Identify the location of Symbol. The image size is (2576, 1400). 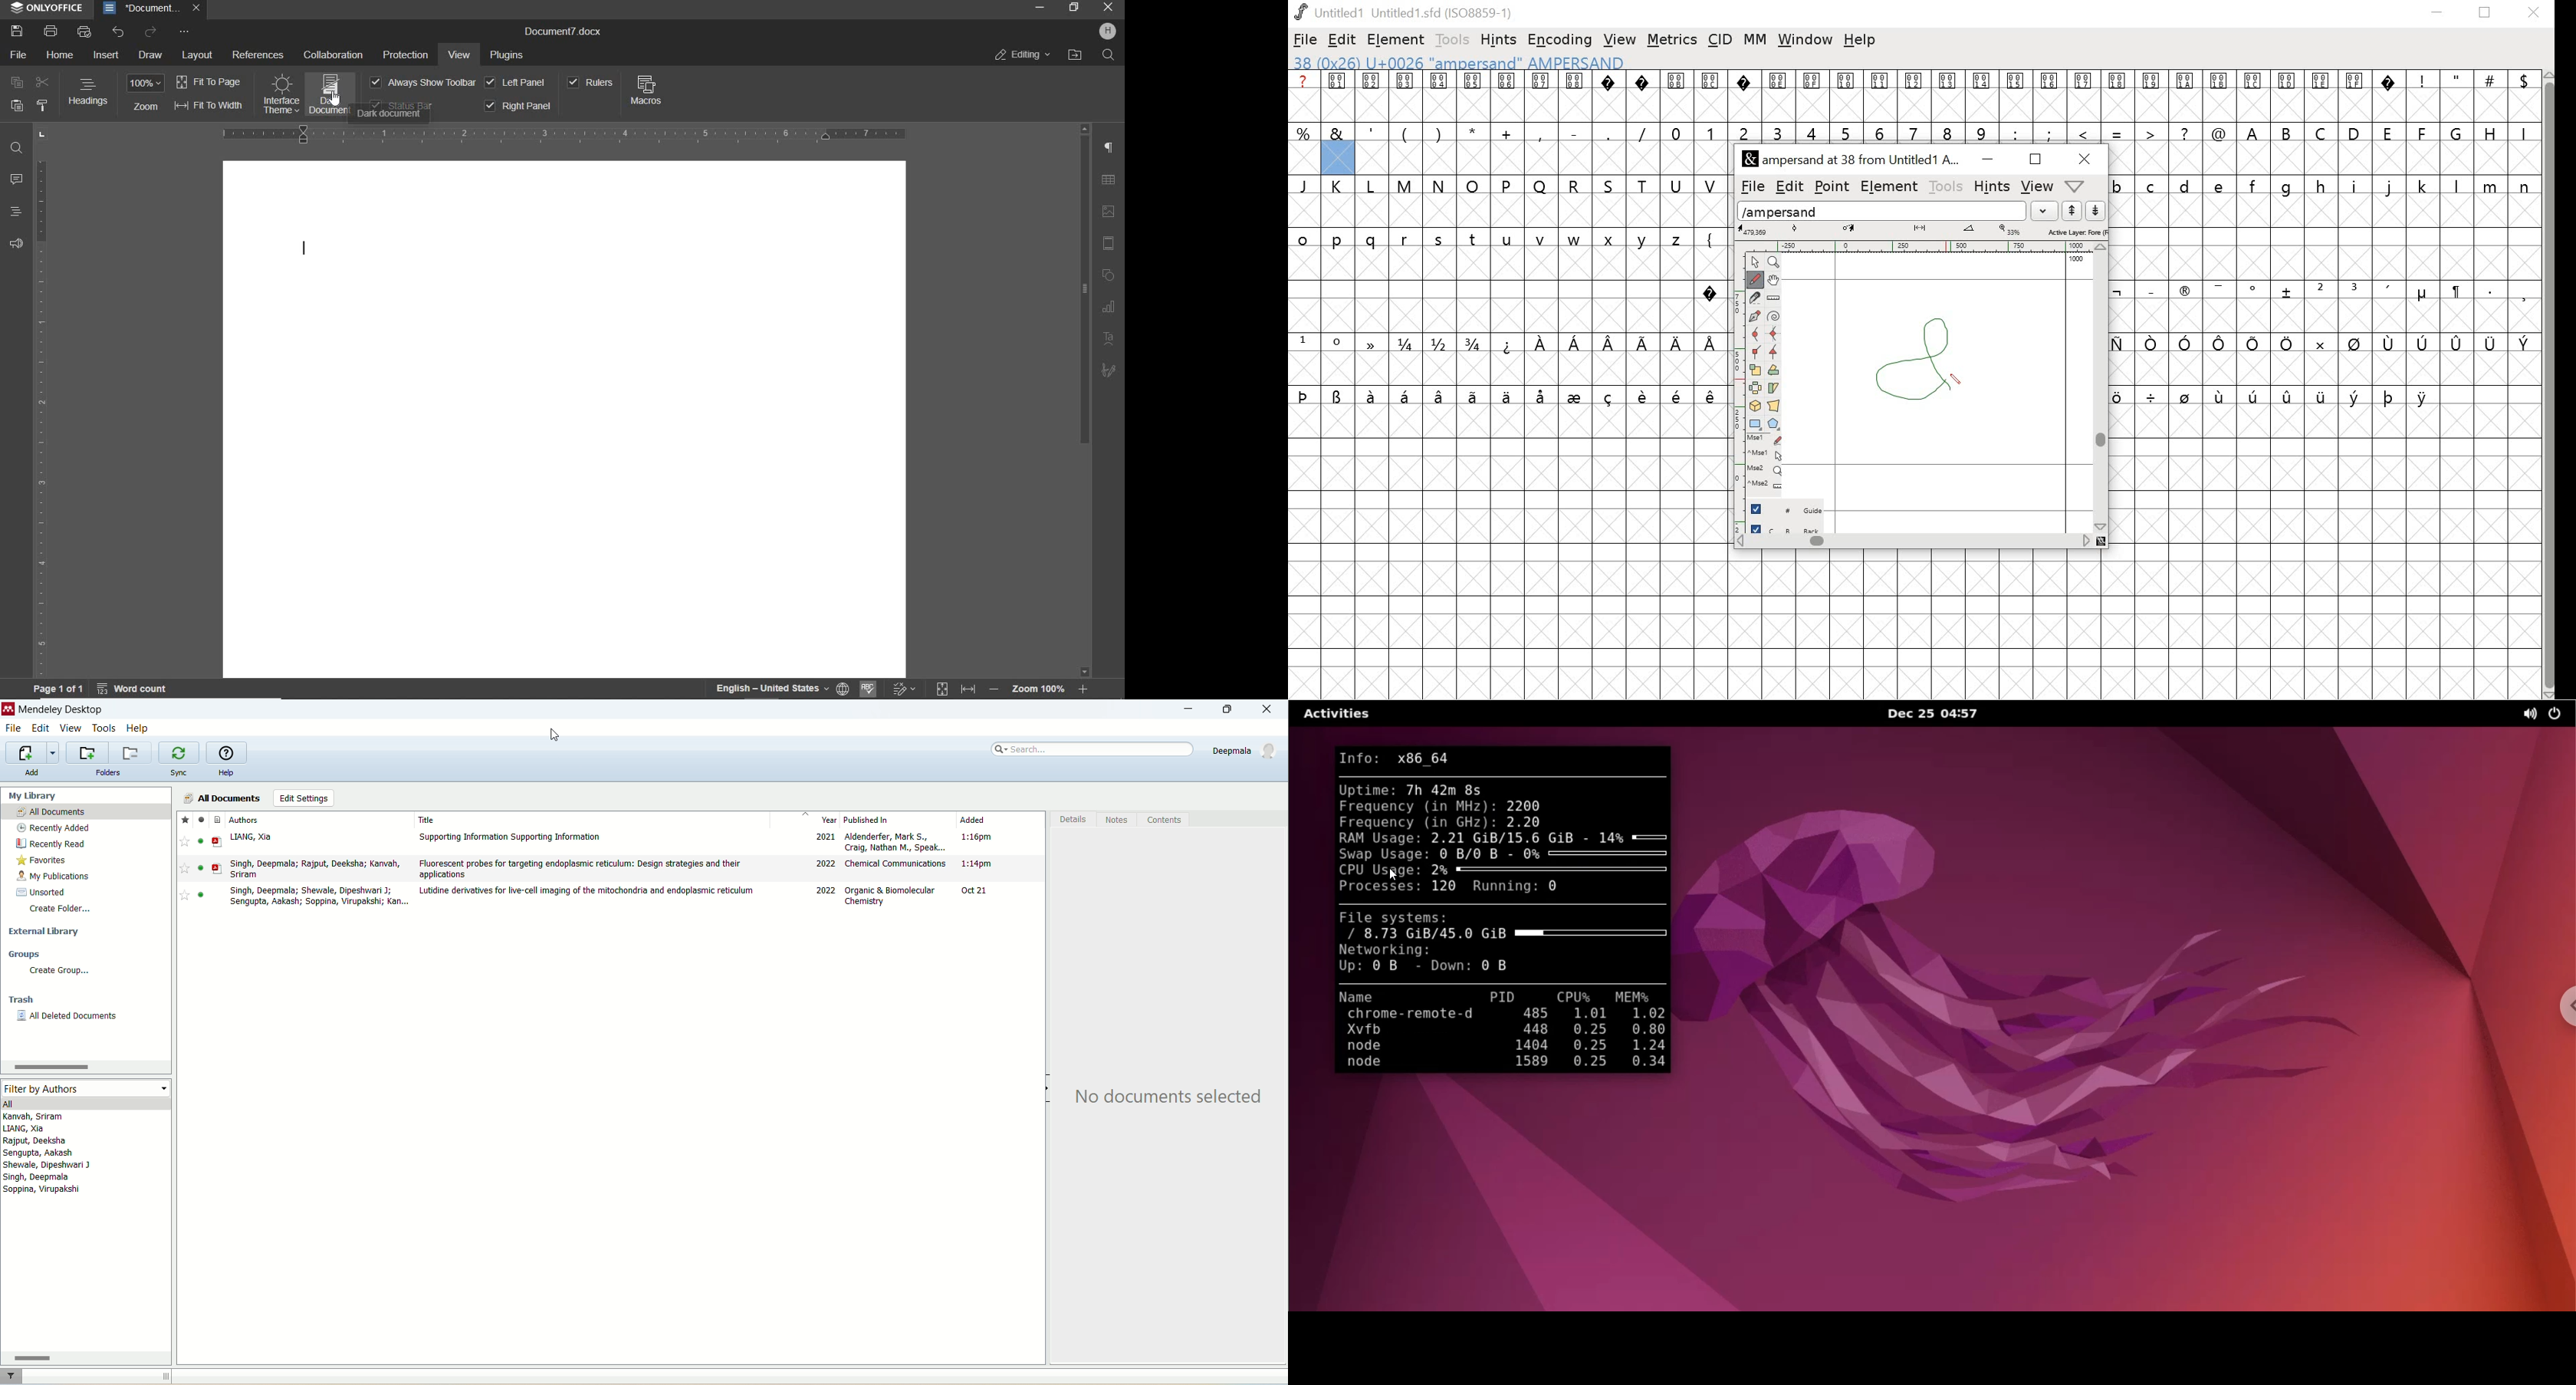
(2255, 289).